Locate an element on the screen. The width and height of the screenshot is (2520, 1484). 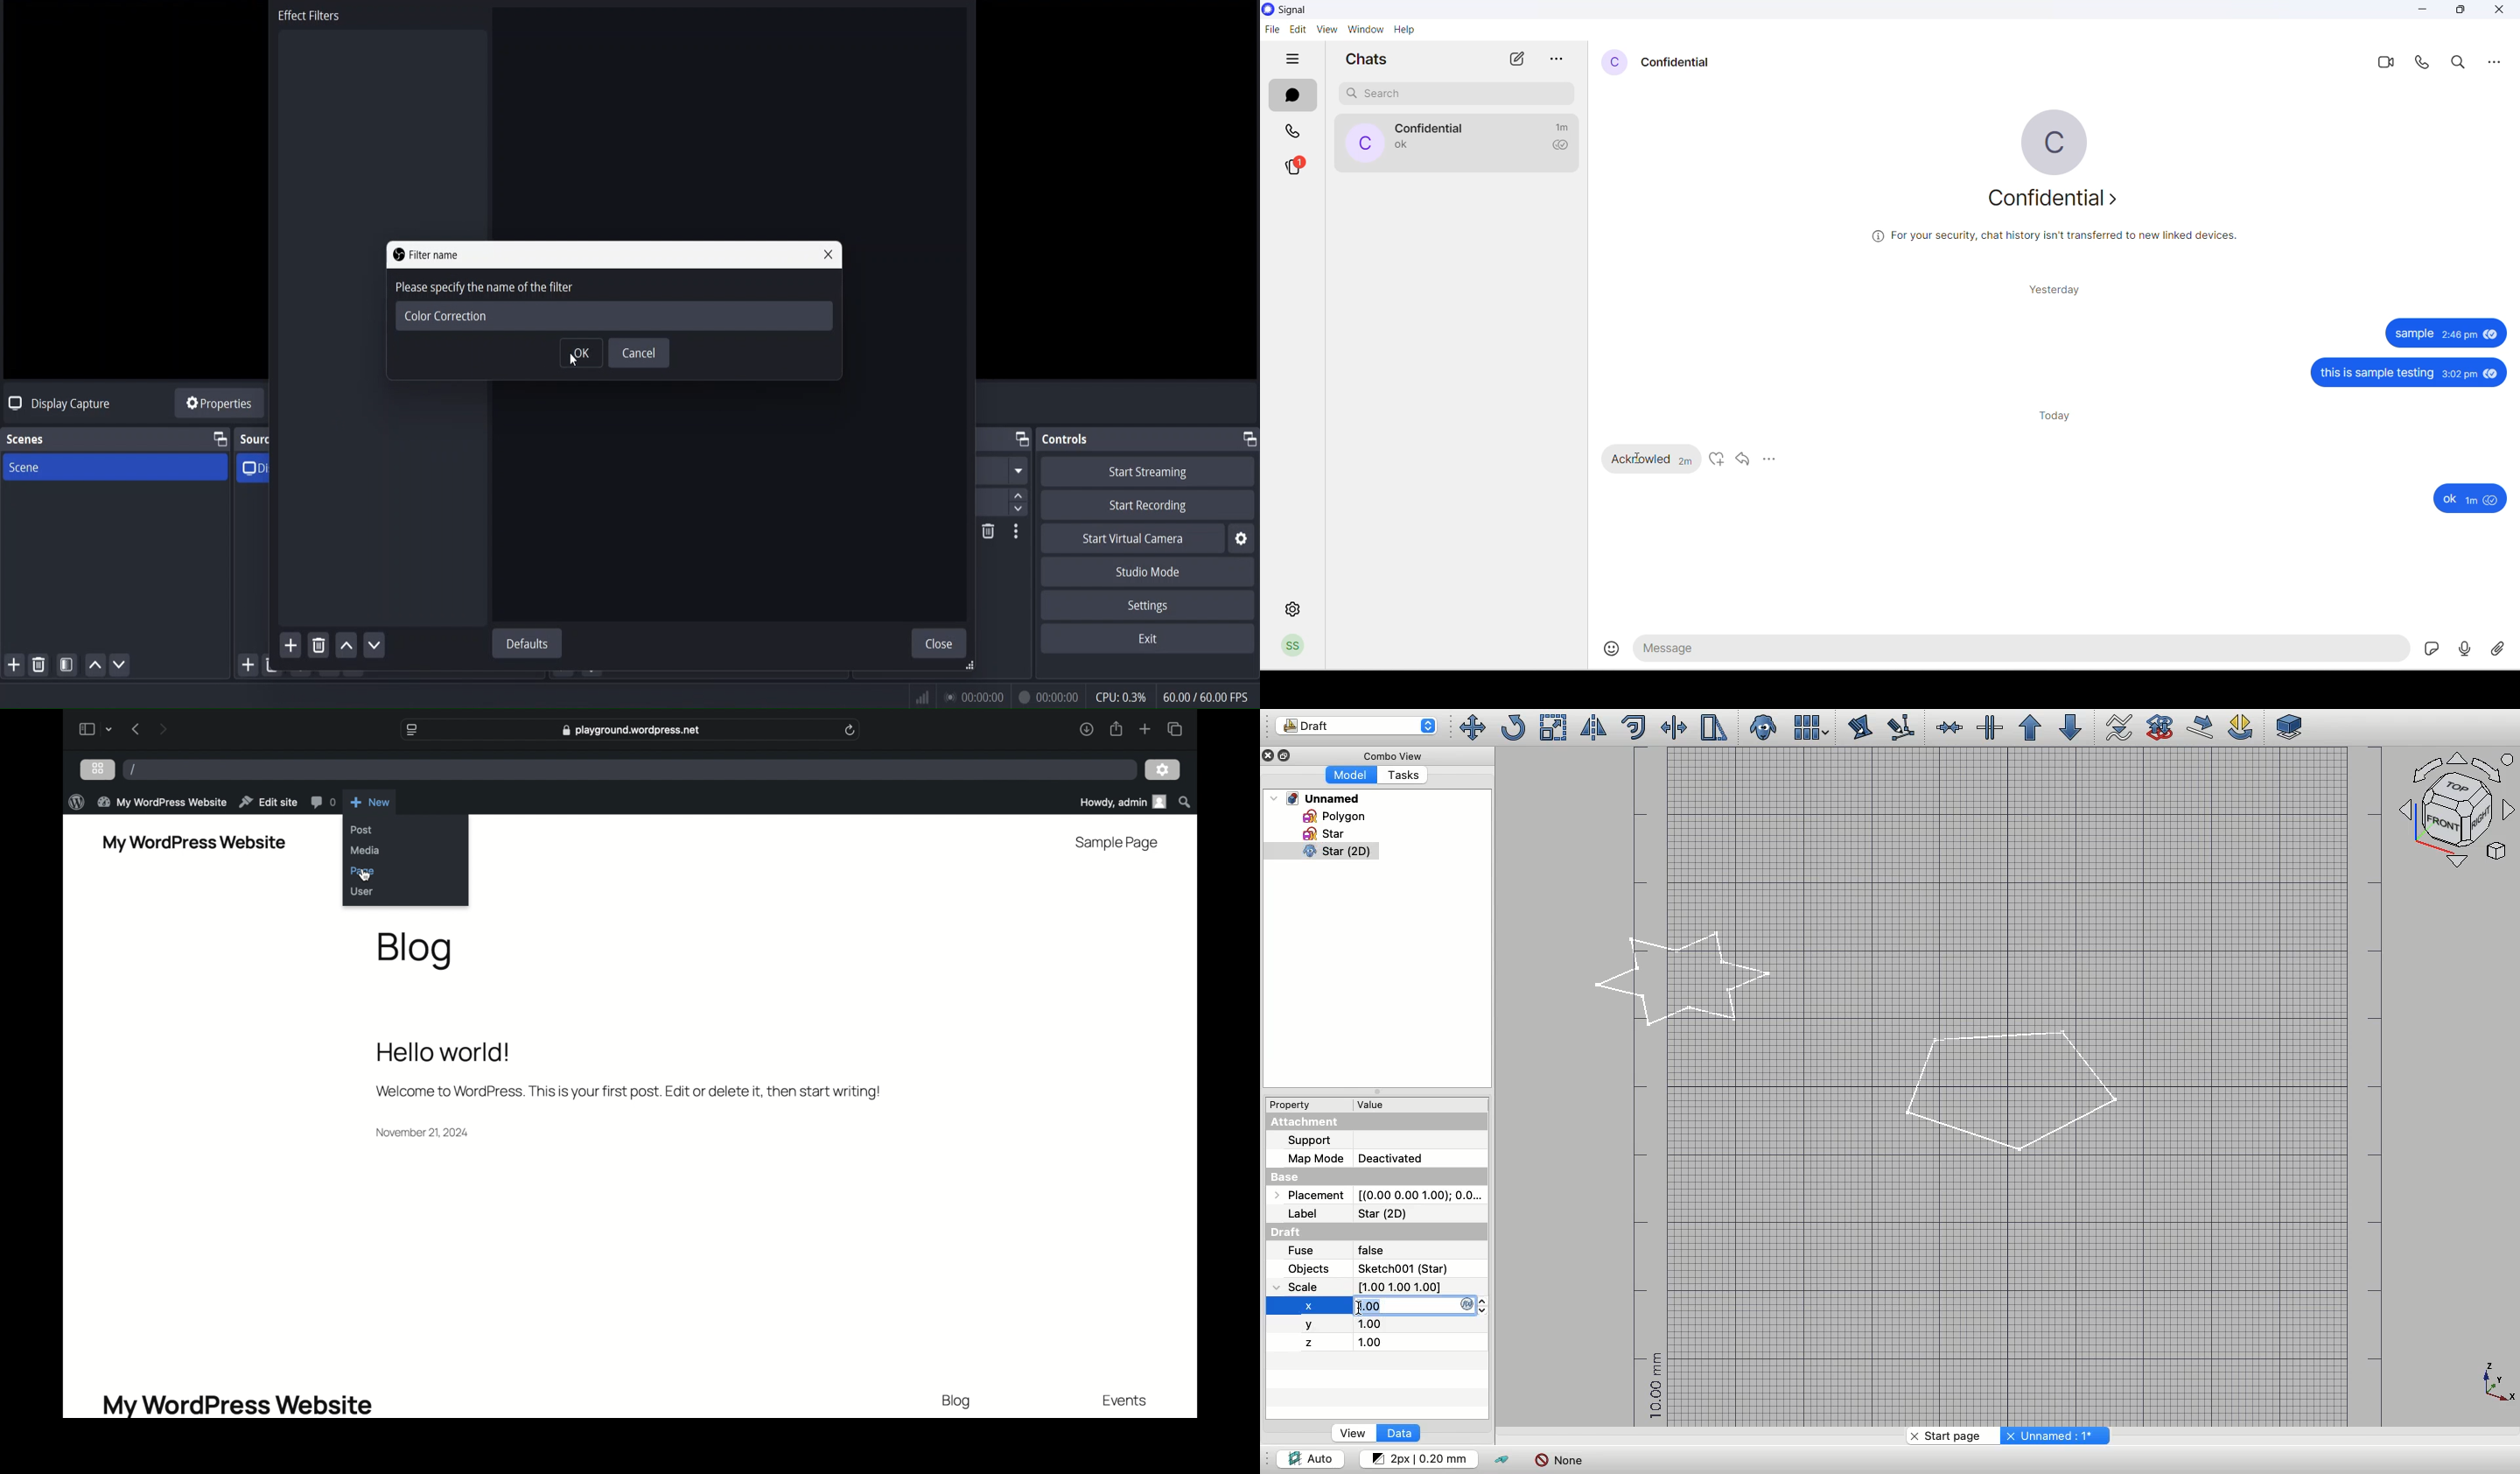
received messages  is located at coordinates (1647, 458).